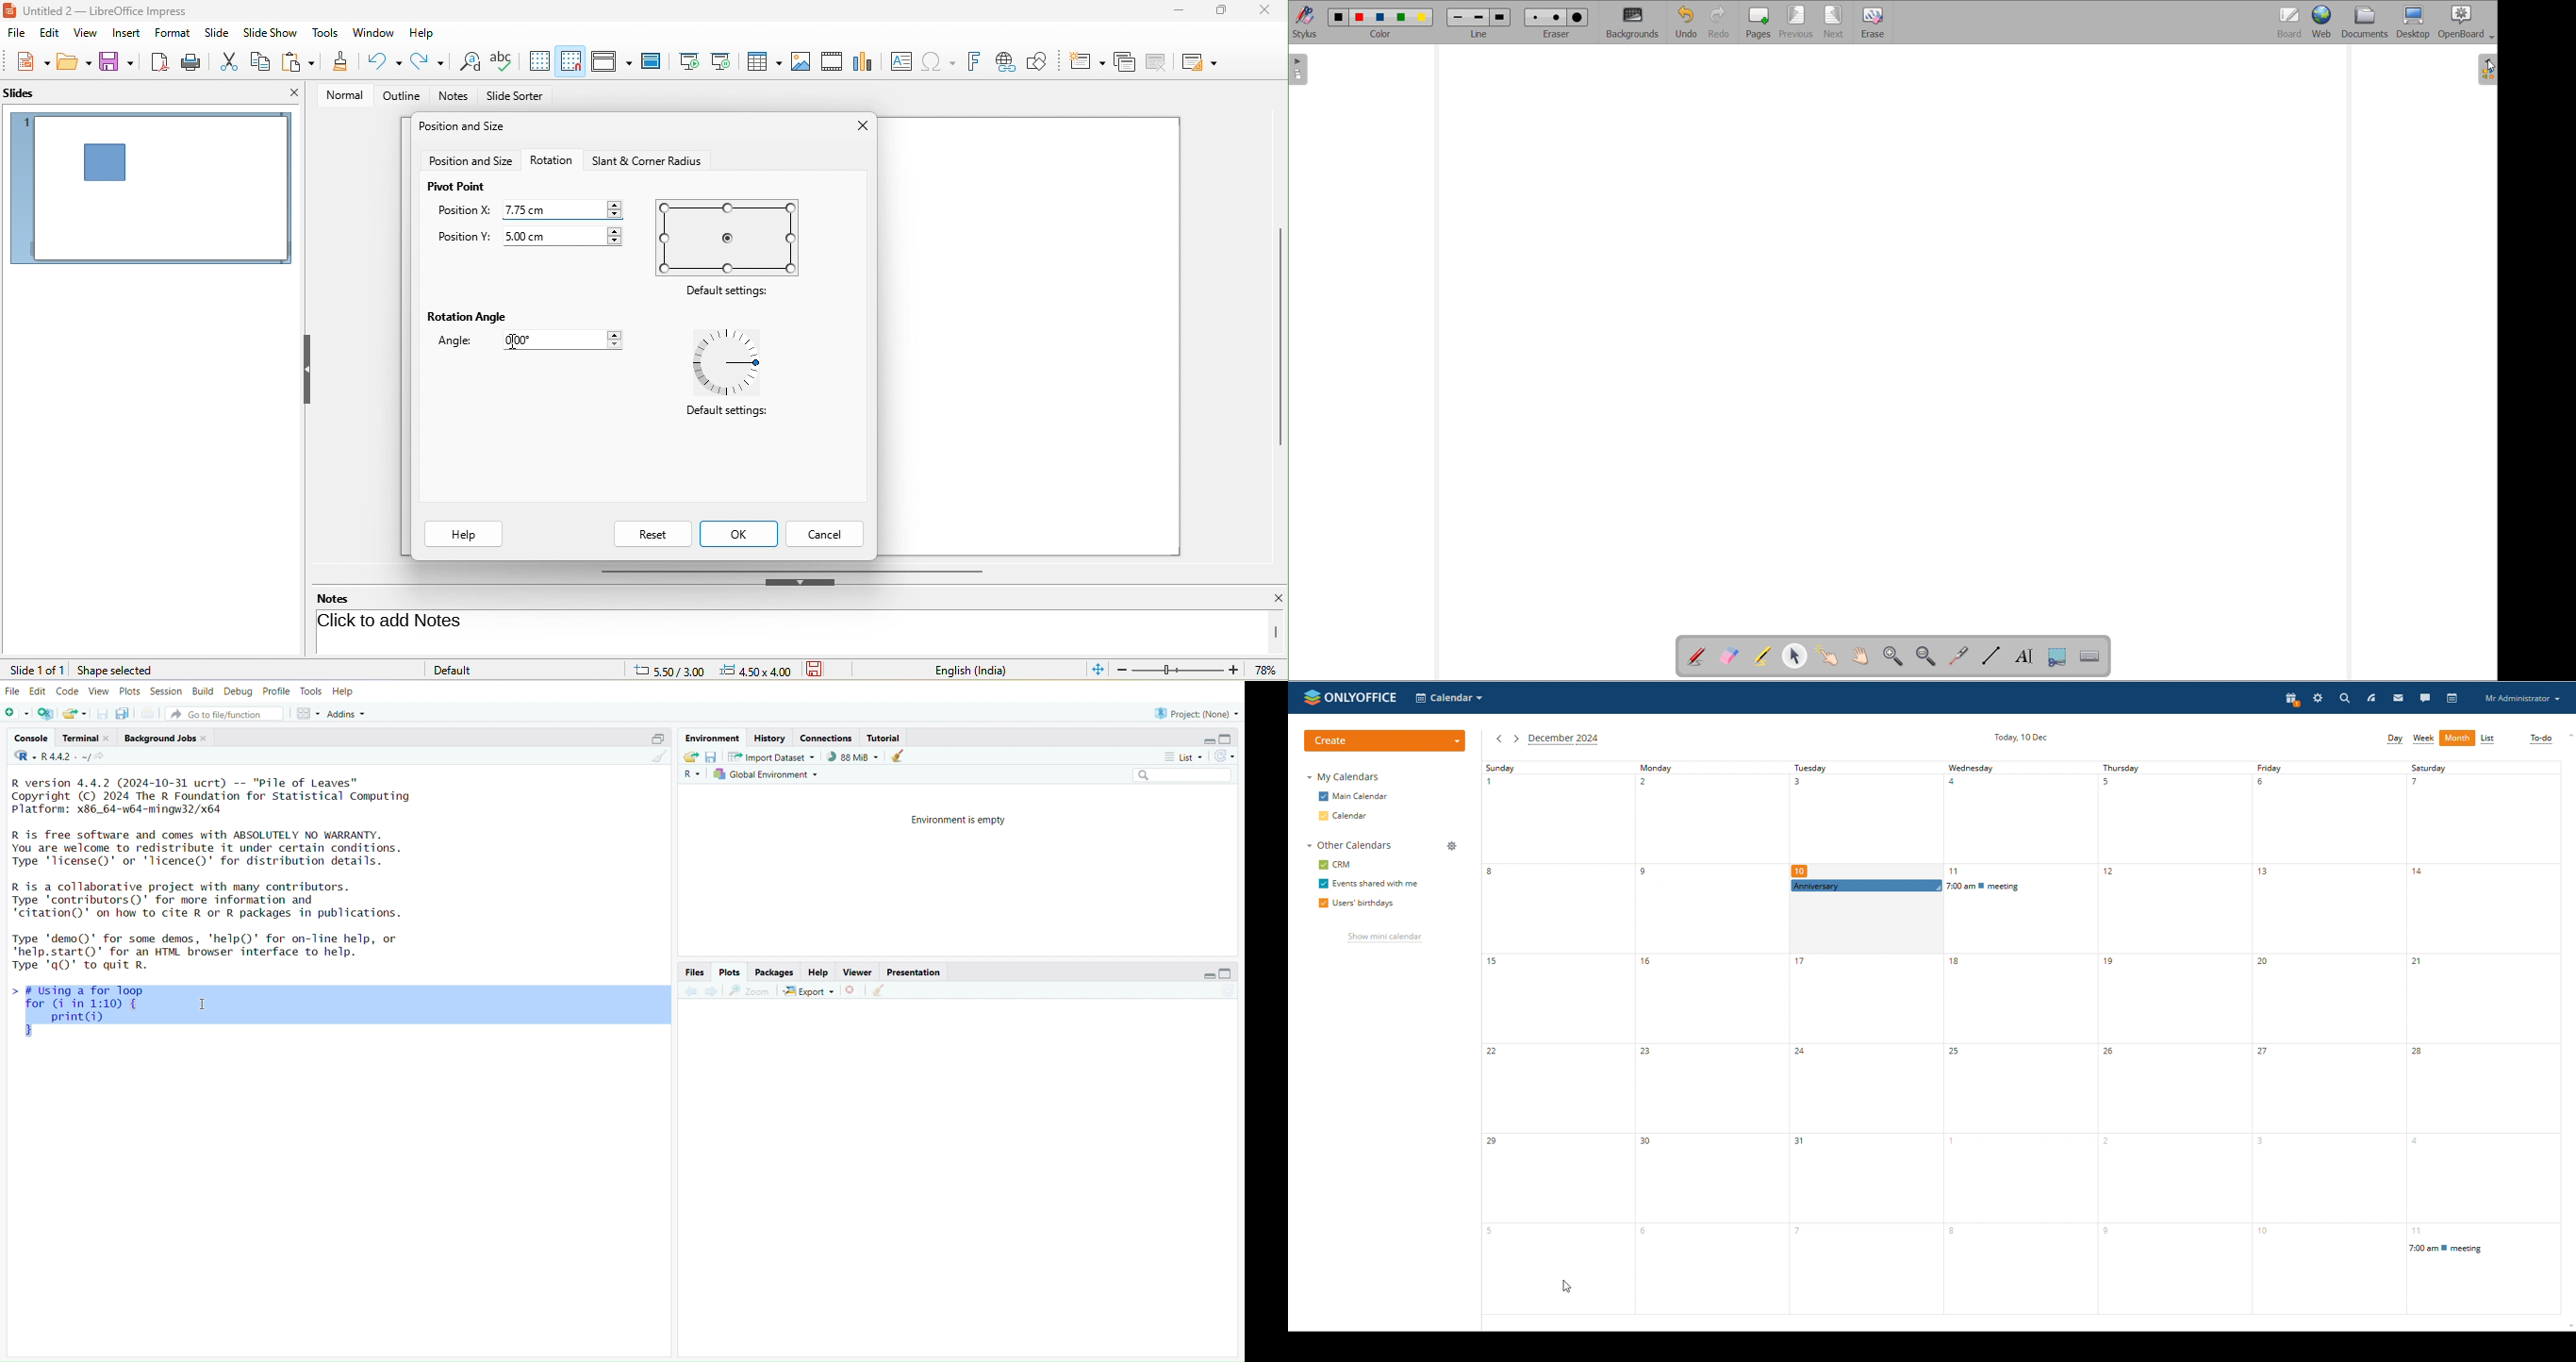 This screenshot has height=1372, width=2576. Describe the element at coordinates (167, 691) in the screenshot. I see `sessions` at that location.